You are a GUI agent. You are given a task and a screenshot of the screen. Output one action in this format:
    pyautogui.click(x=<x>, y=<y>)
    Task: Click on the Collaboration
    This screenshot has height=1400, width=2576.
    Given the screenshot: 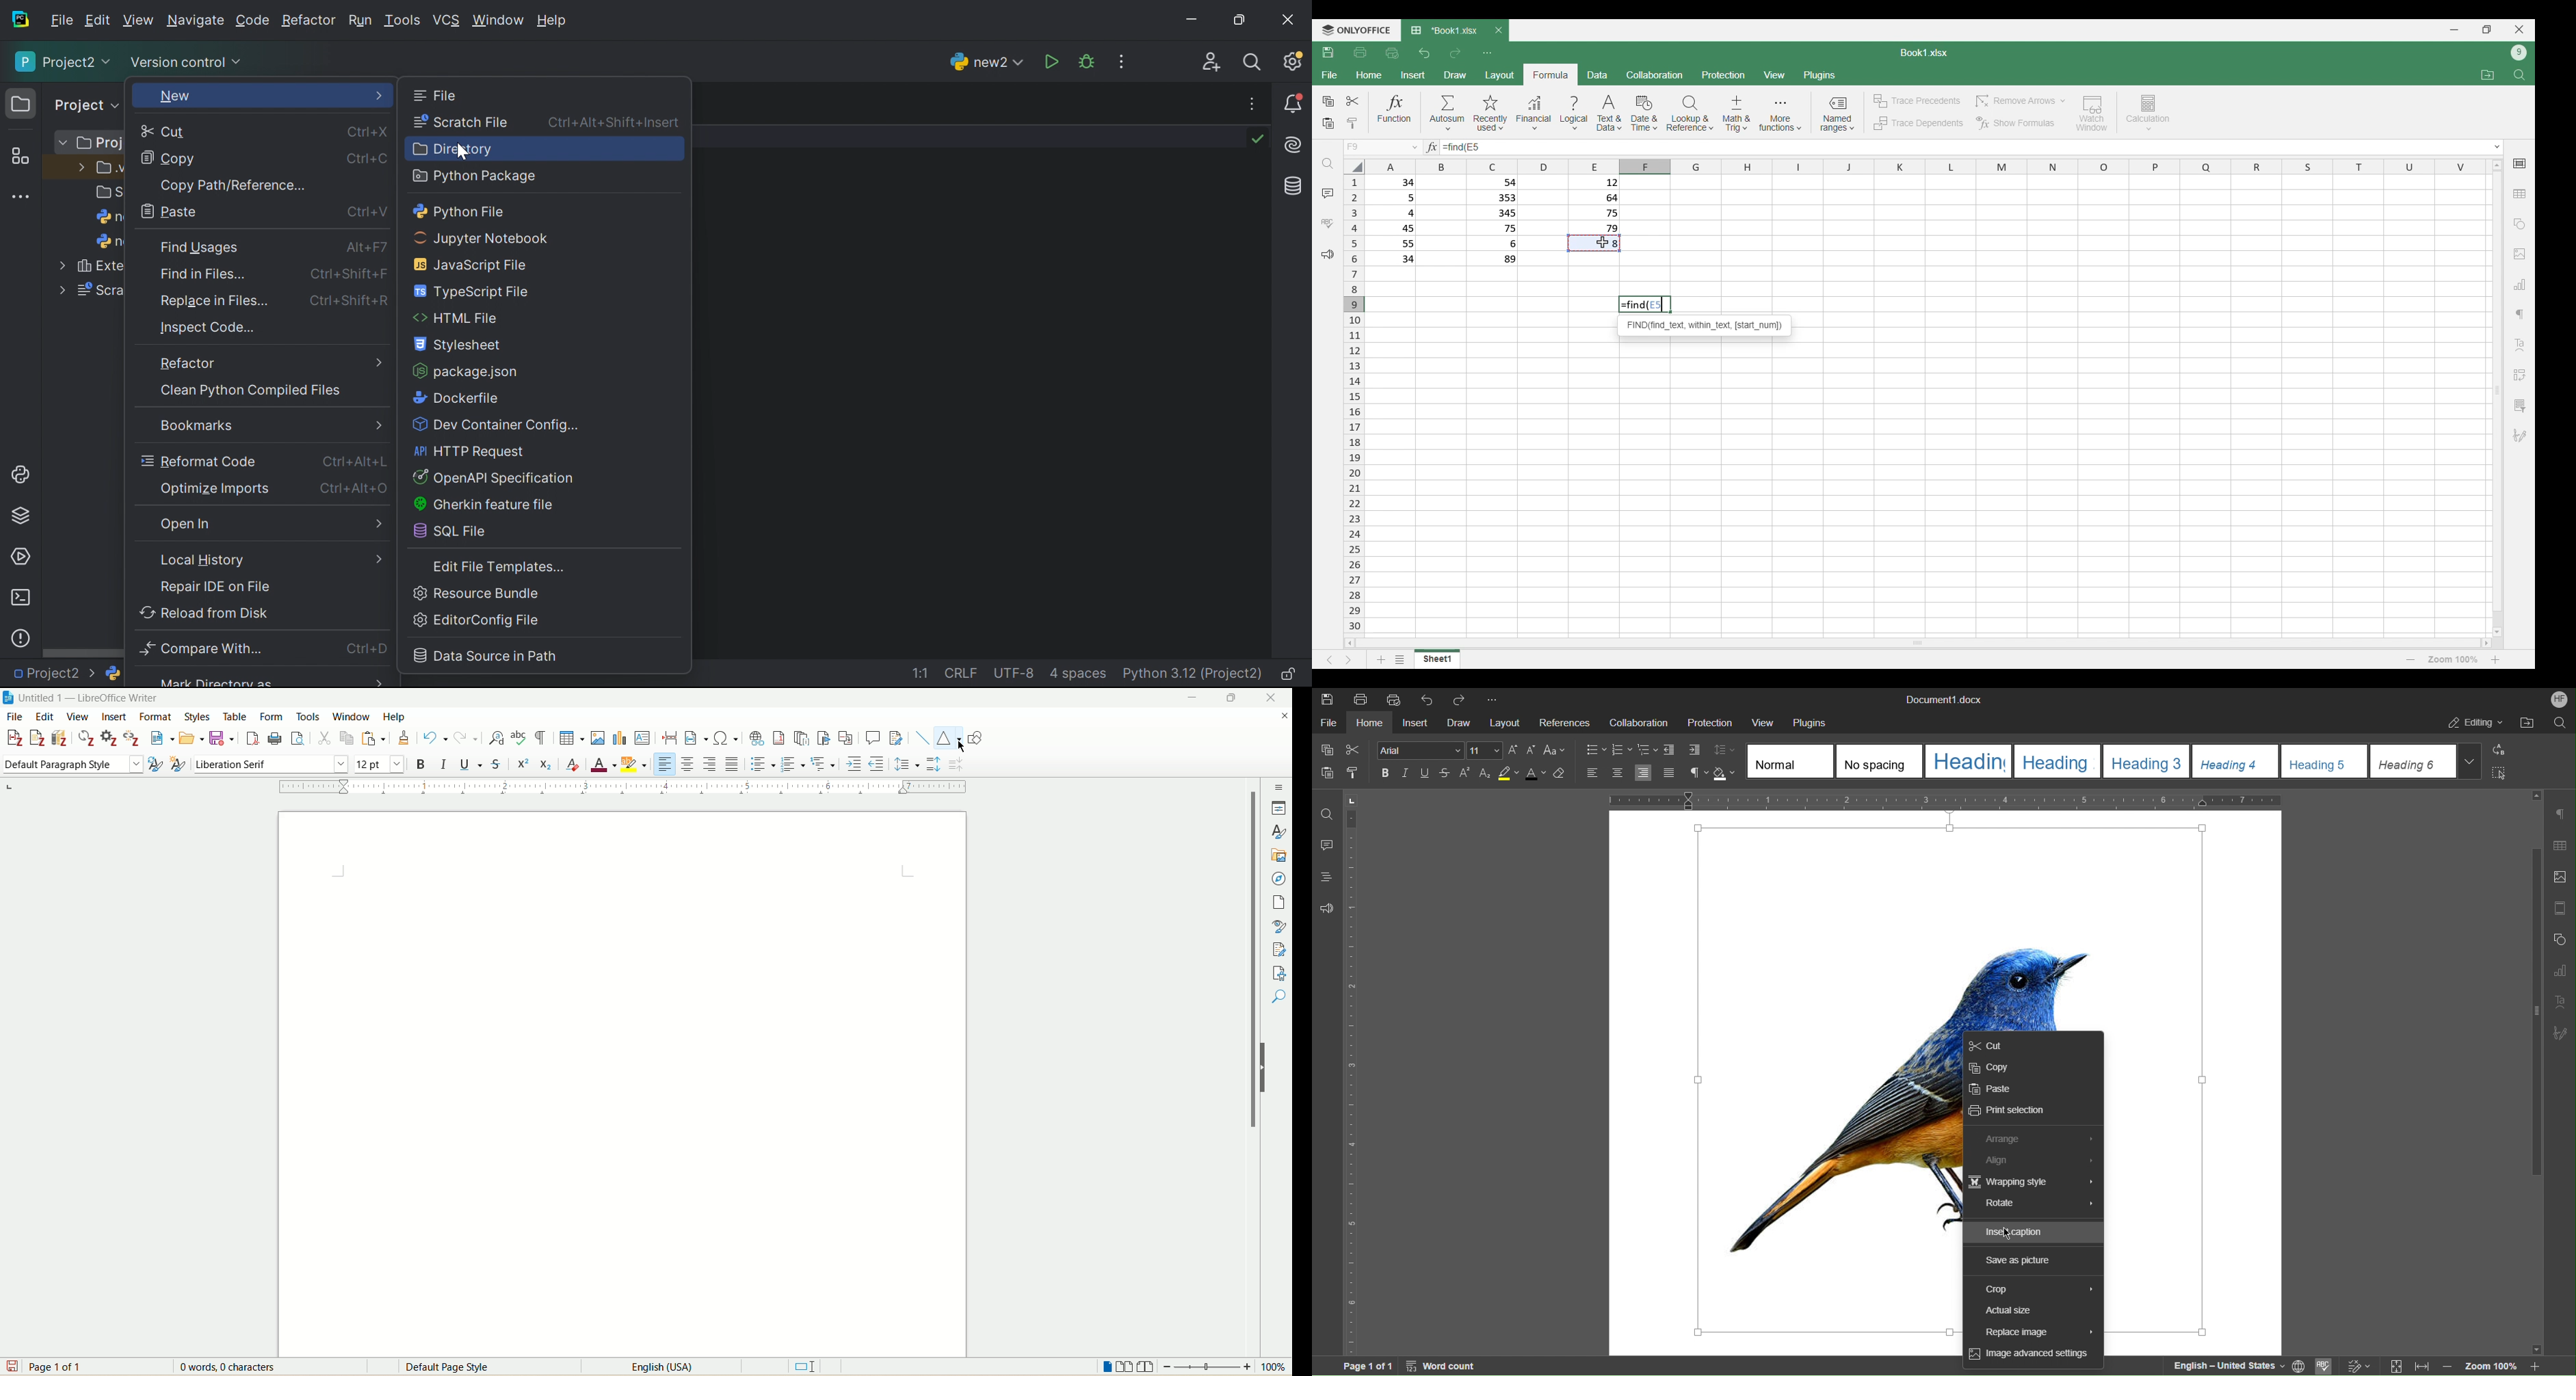 What is the action you would take?
    pyautogui.click(x=1638, y=724)
    